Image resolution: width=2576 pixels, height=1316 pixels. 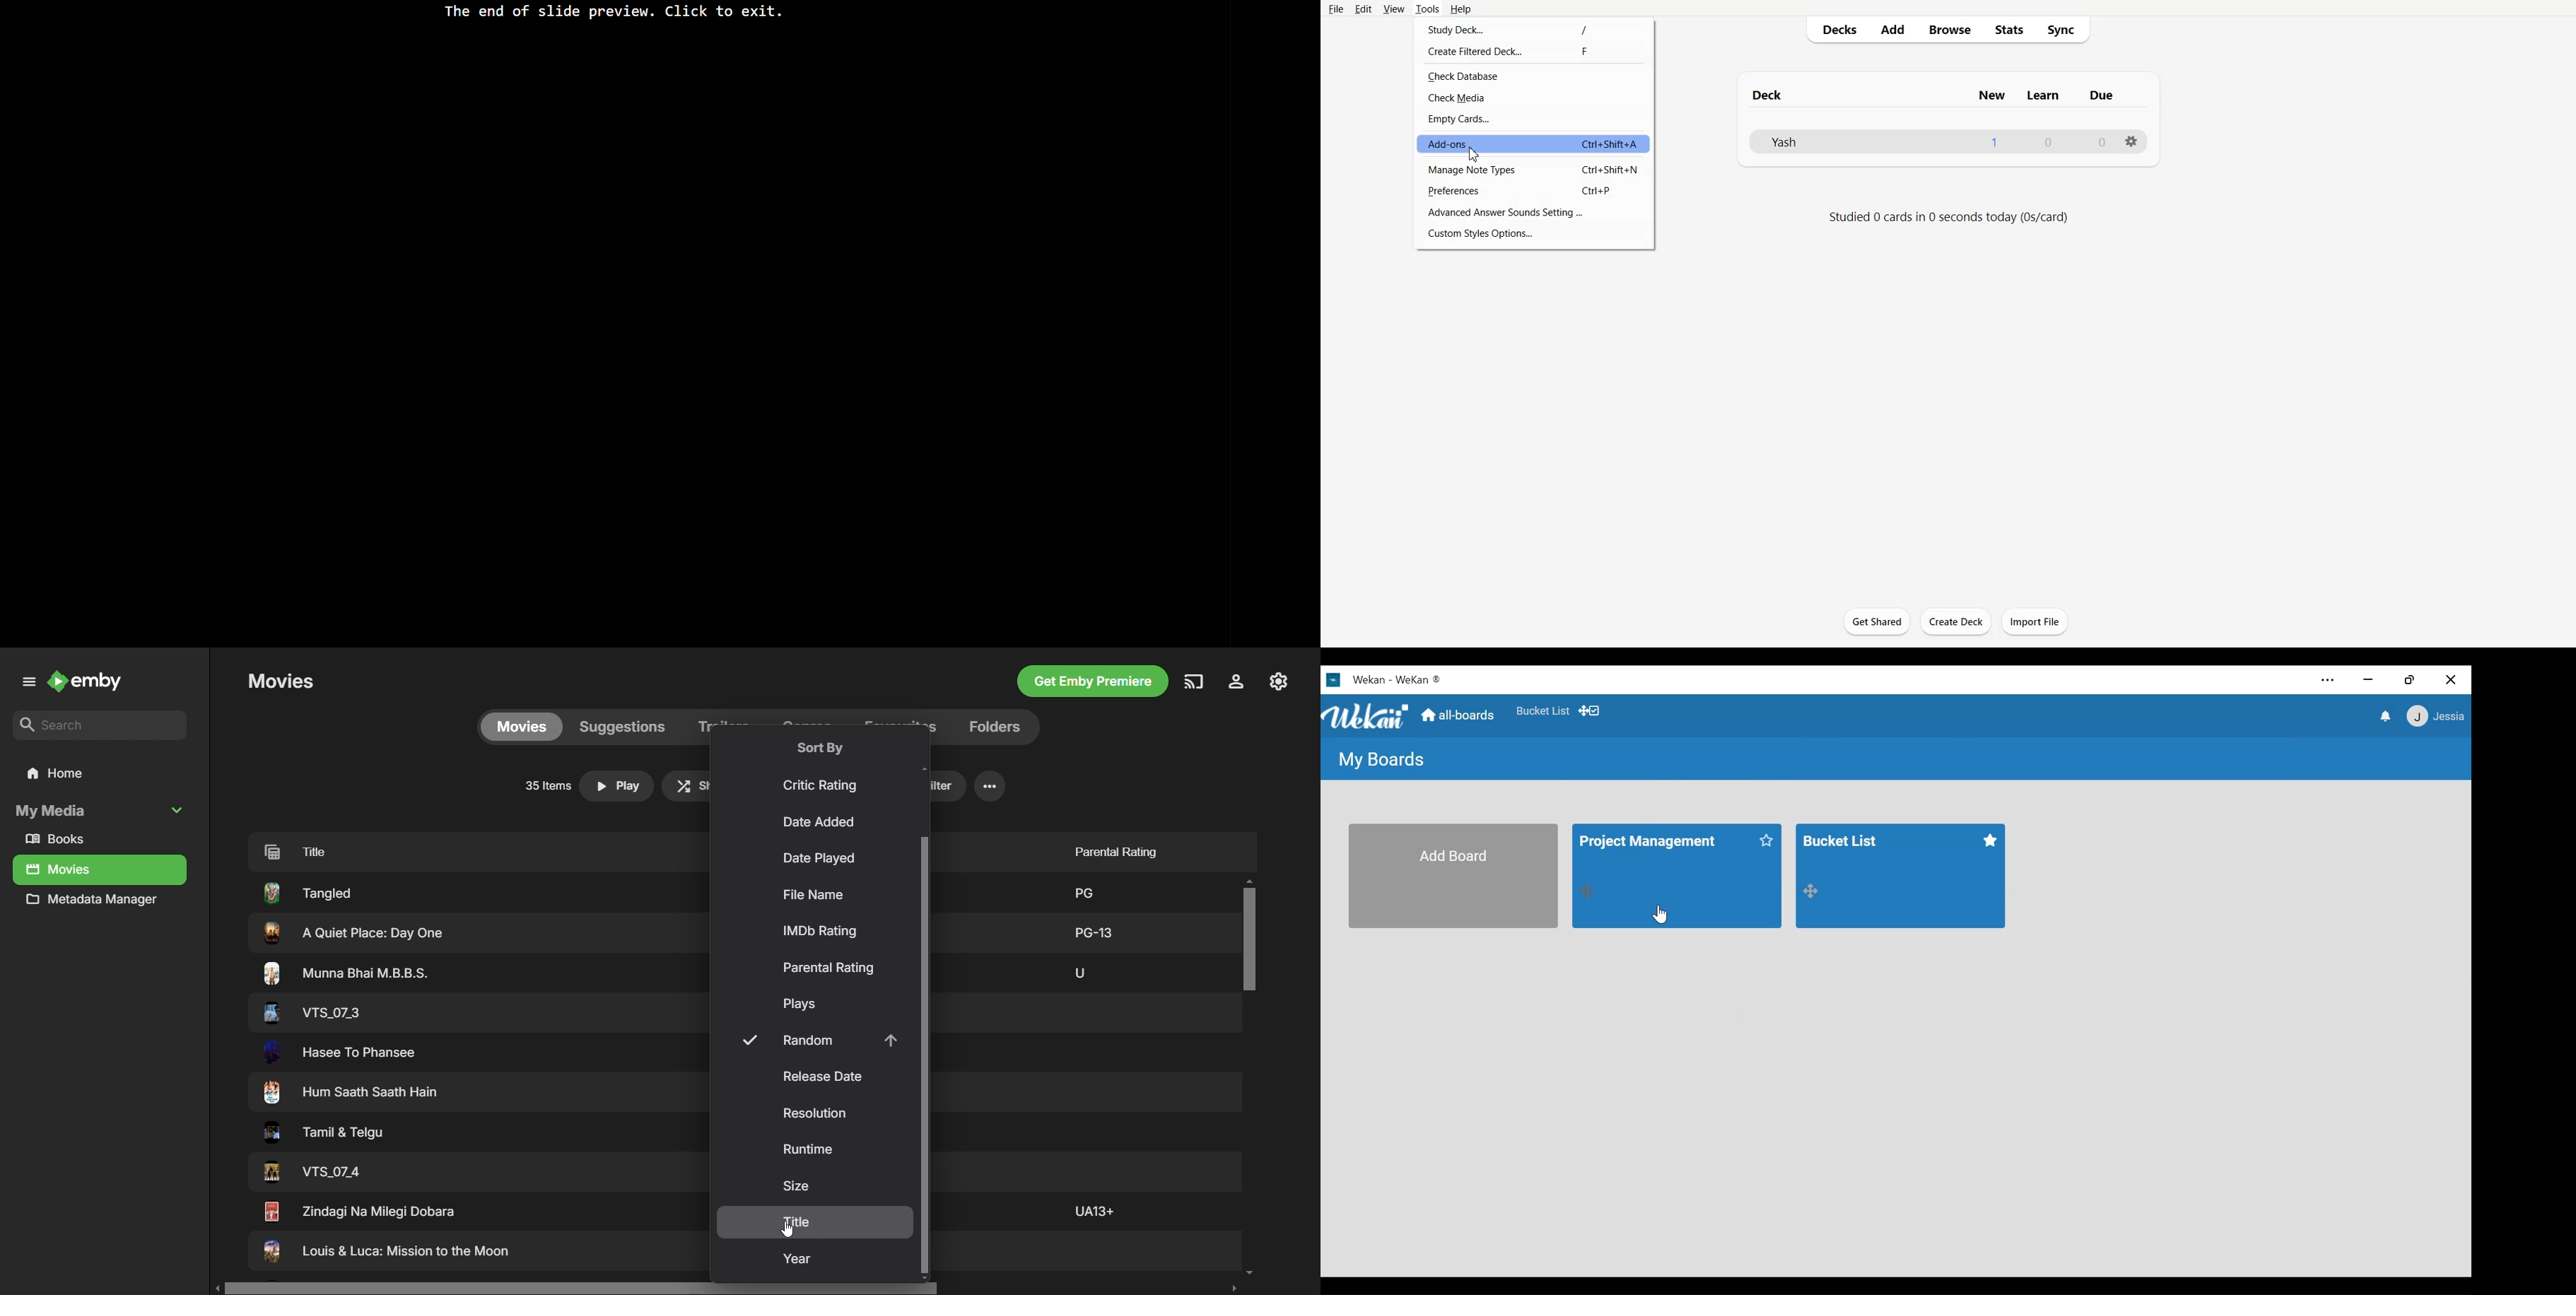 What do you see at coordinates (1534, 211) in the screenshot?
I see `Advanced answer sounds settings` at bounding box center [1534, 211].